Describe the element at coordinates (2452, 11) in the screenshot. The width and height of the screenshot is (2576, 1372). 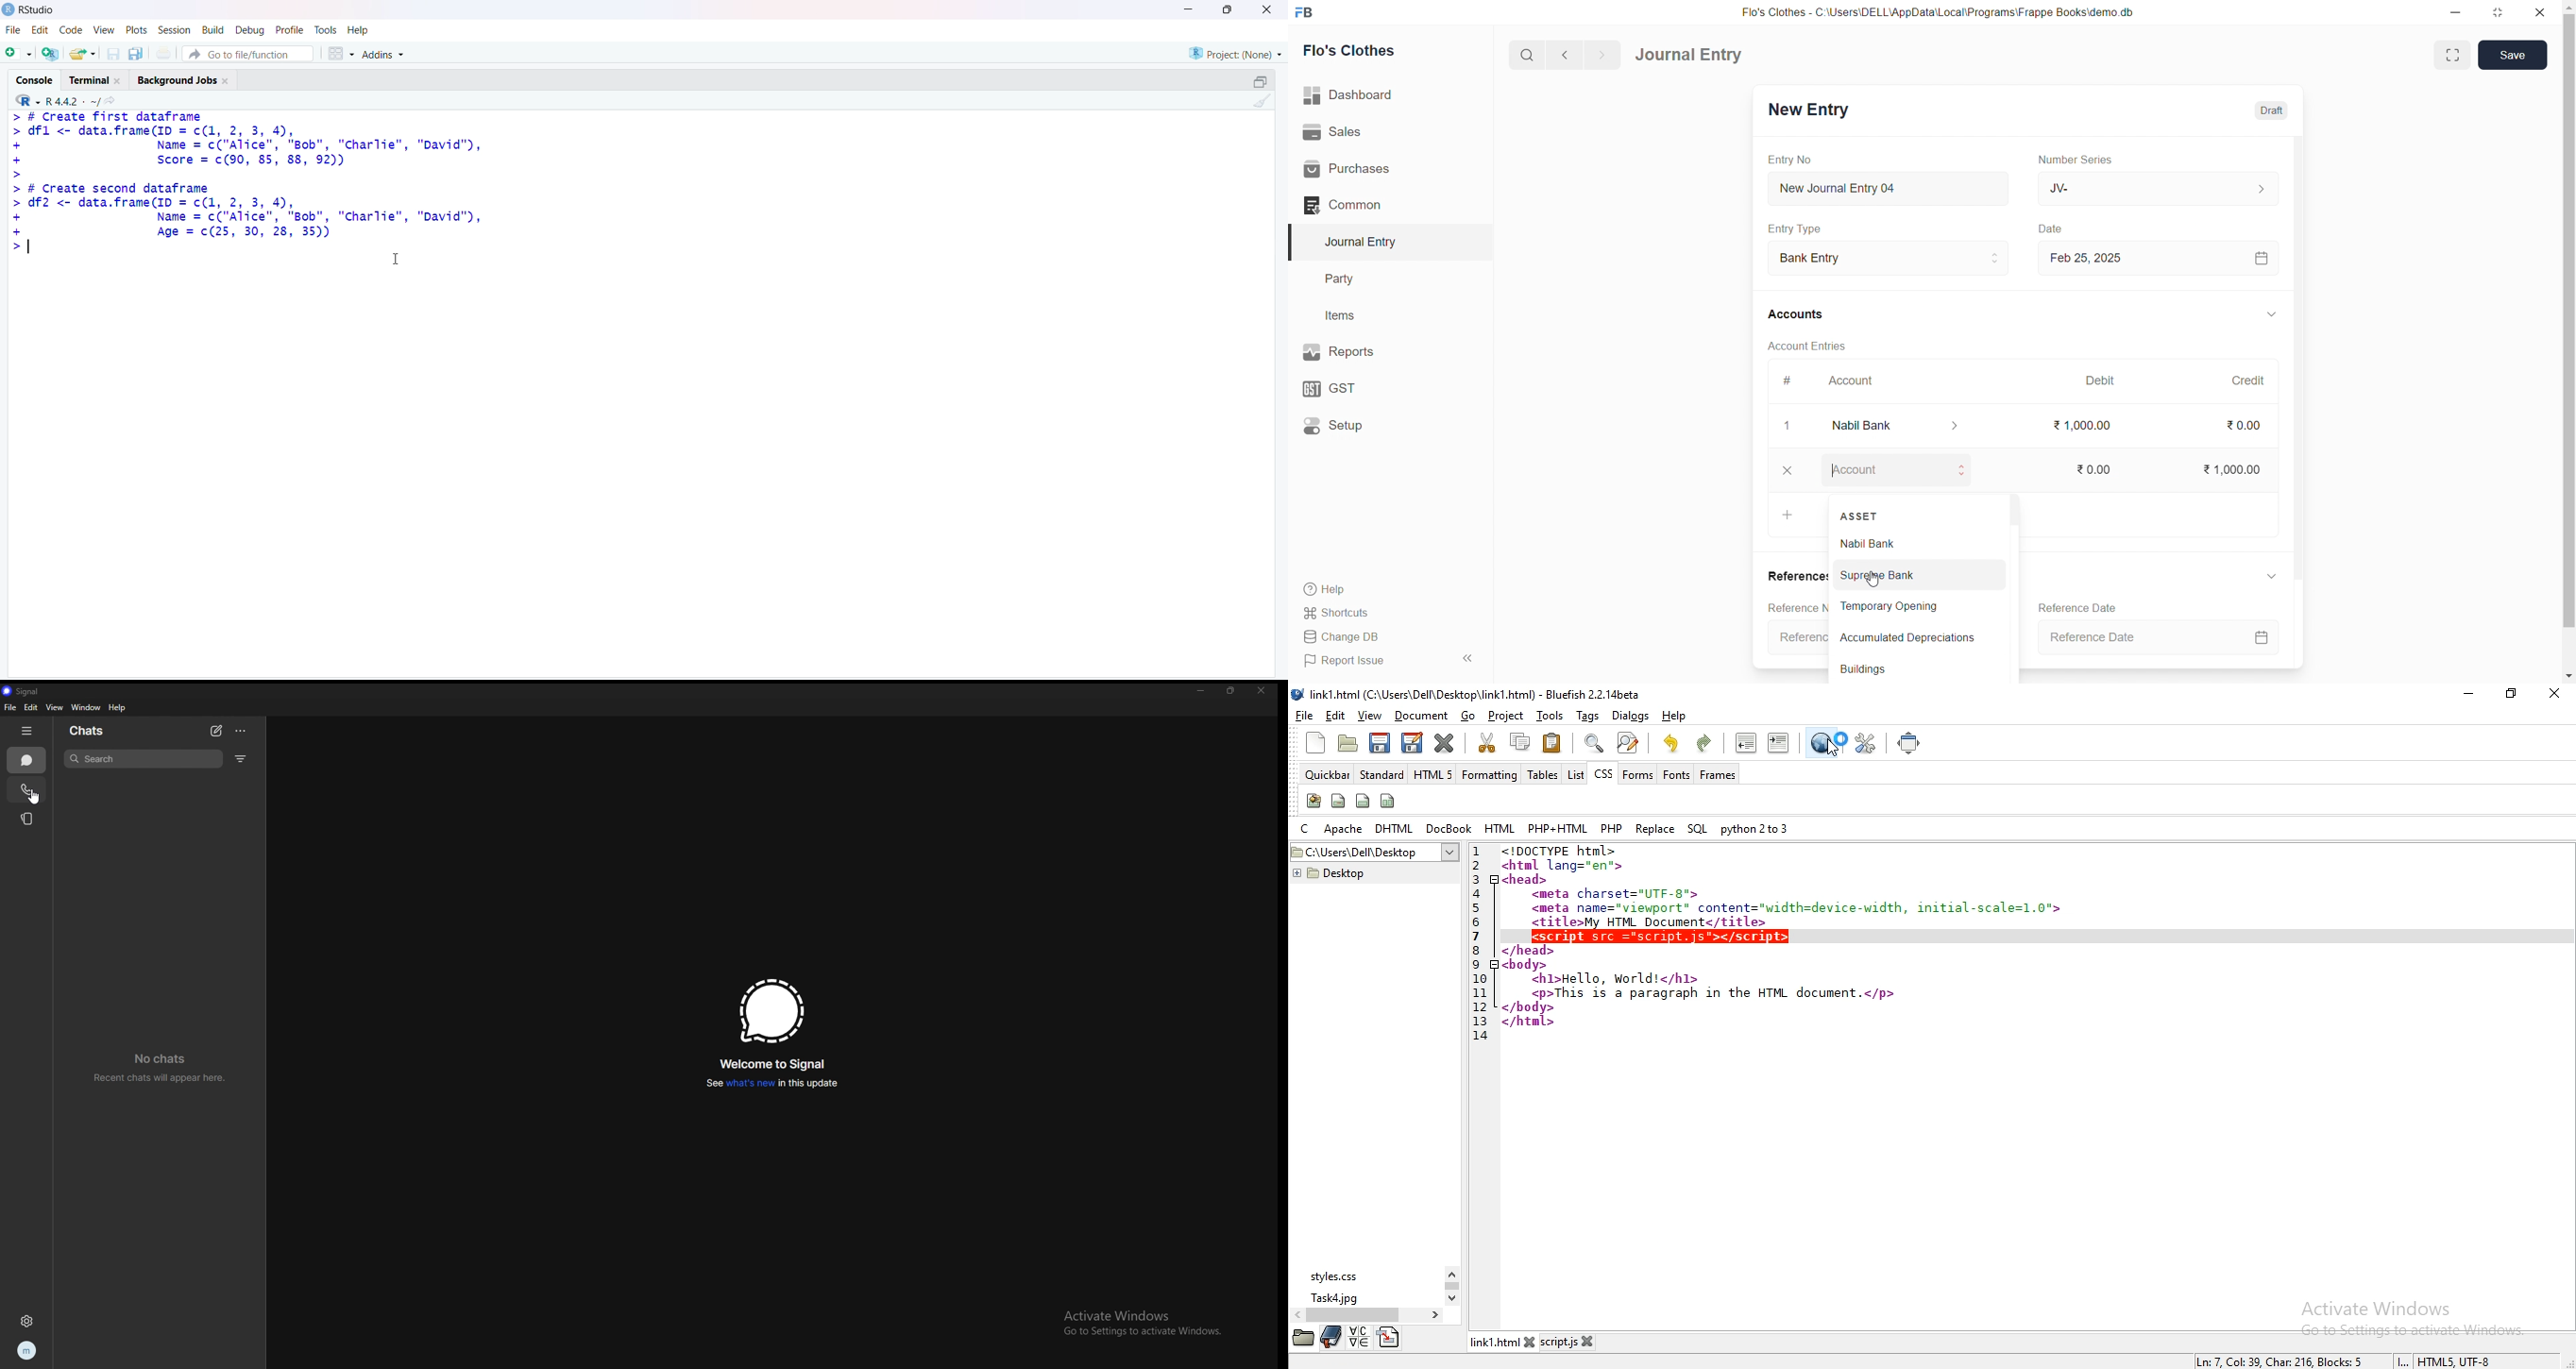
I see `minimize` at that location.